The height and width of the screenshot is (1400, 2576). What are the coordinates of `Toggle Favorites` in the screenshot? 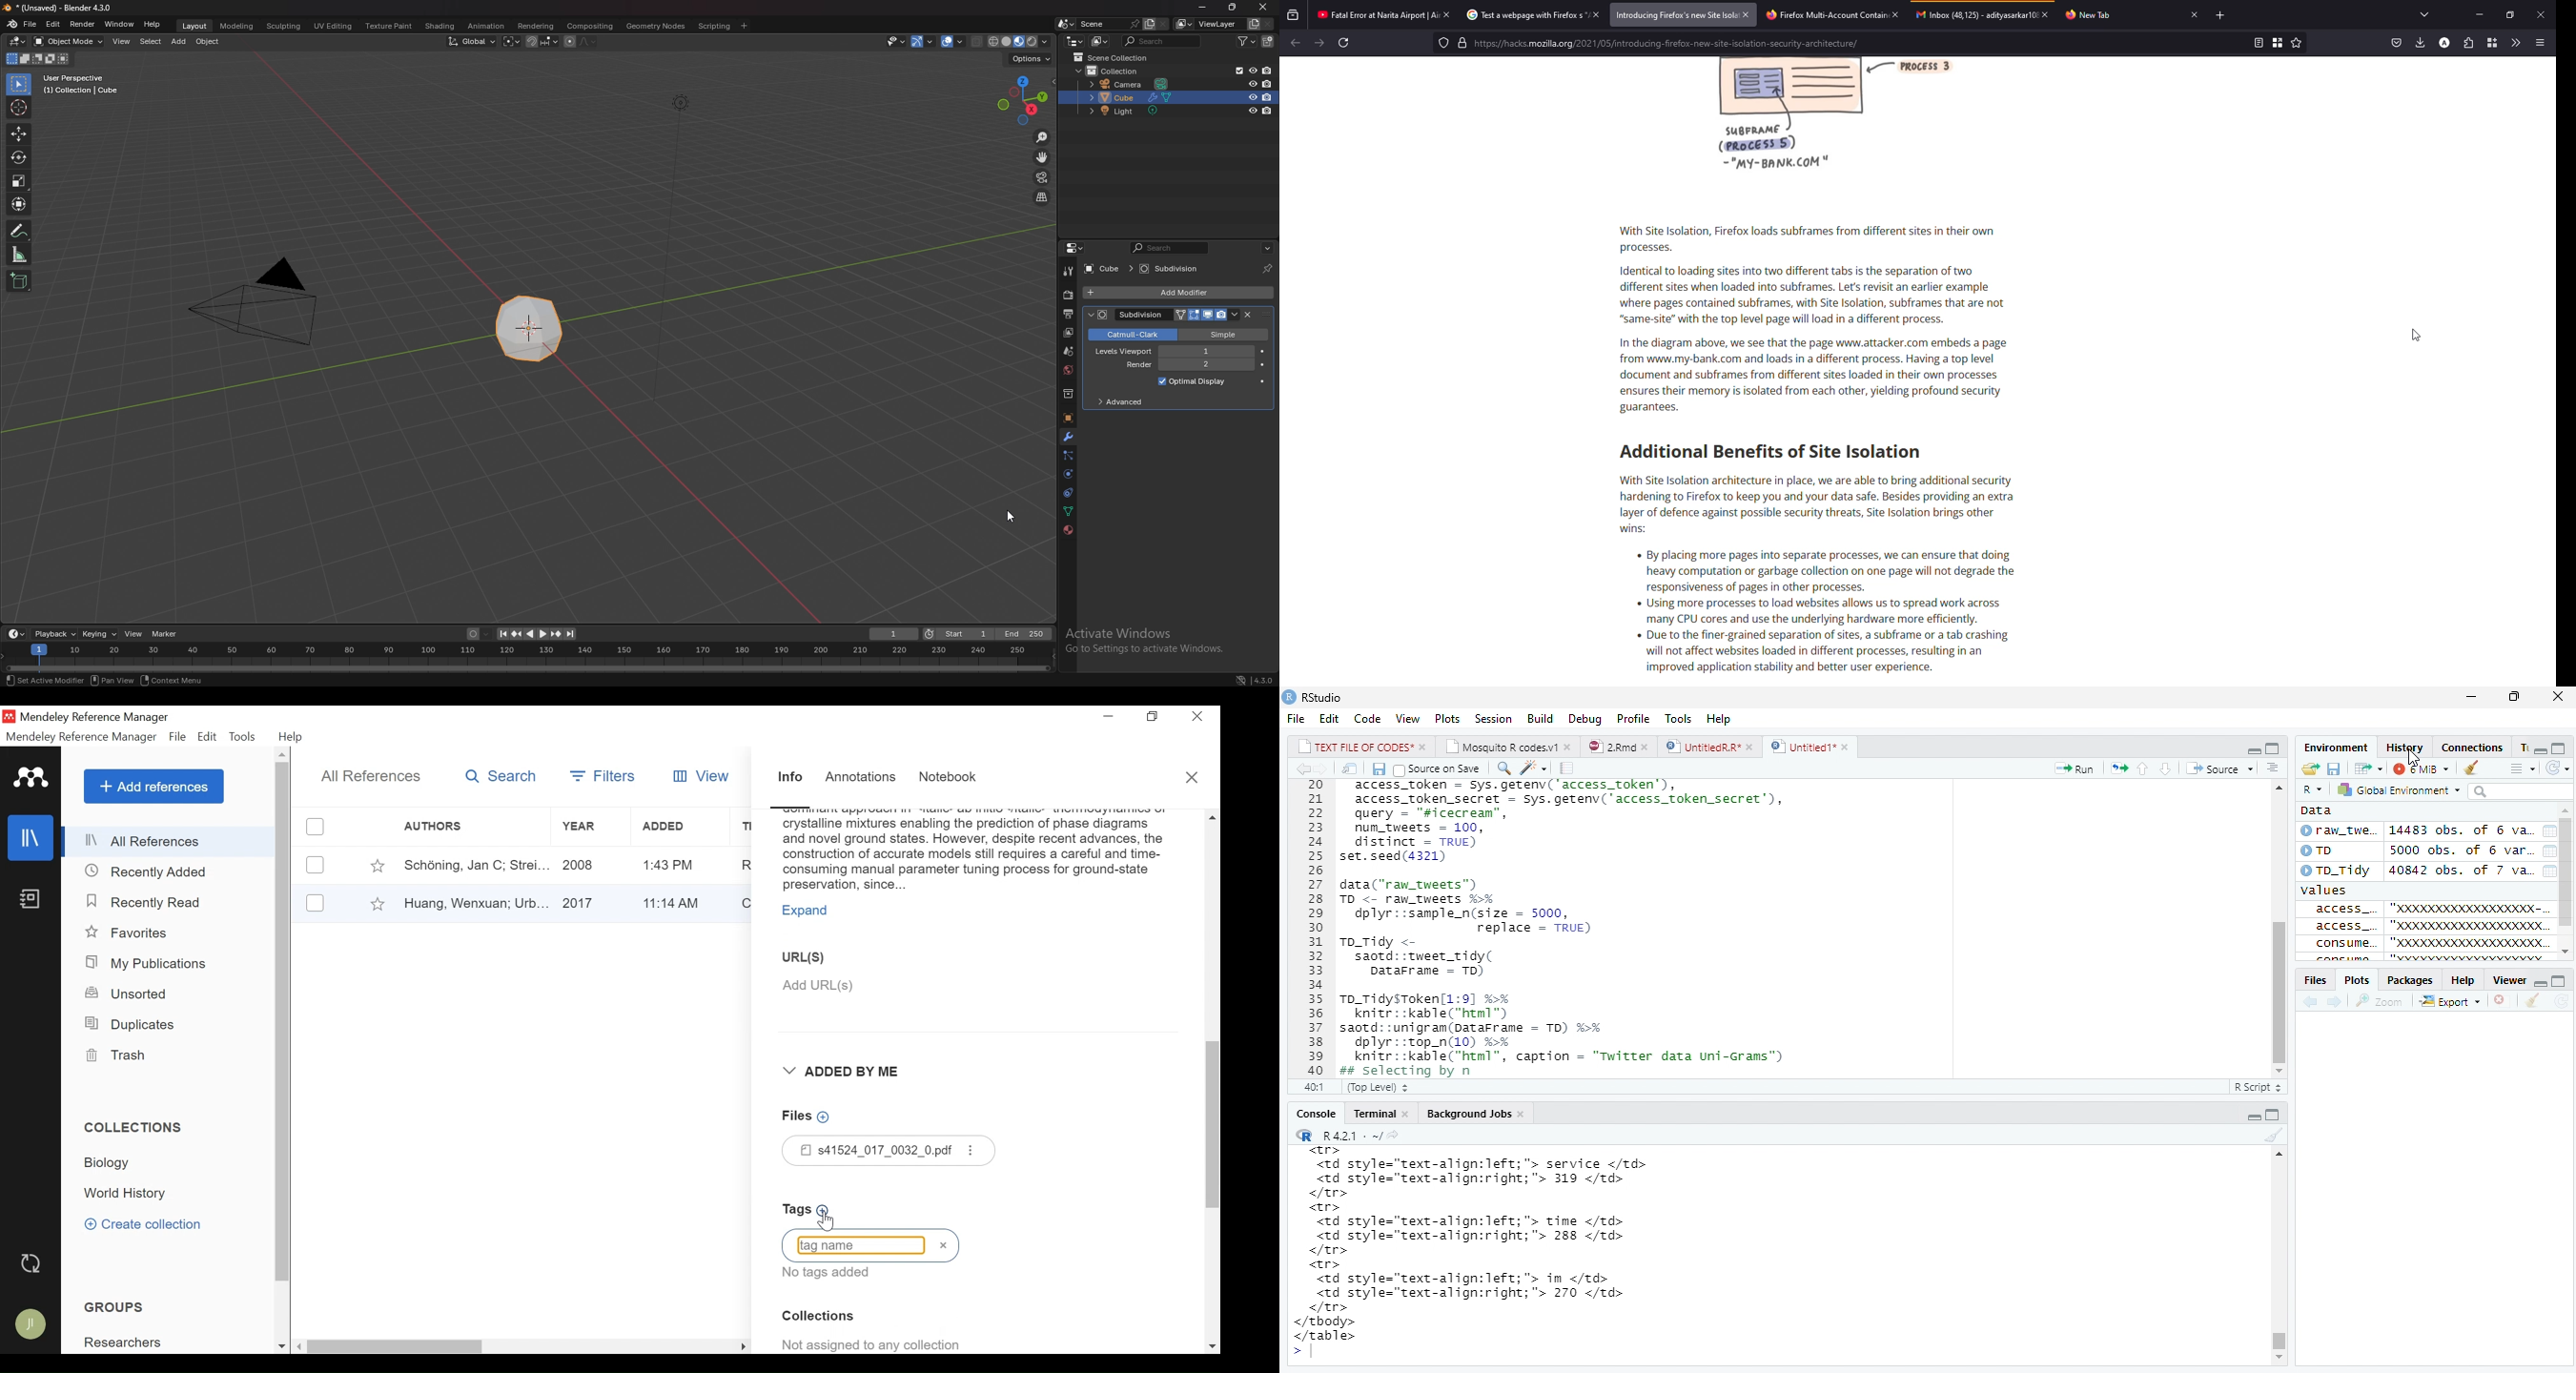 It's located at (377, 903).